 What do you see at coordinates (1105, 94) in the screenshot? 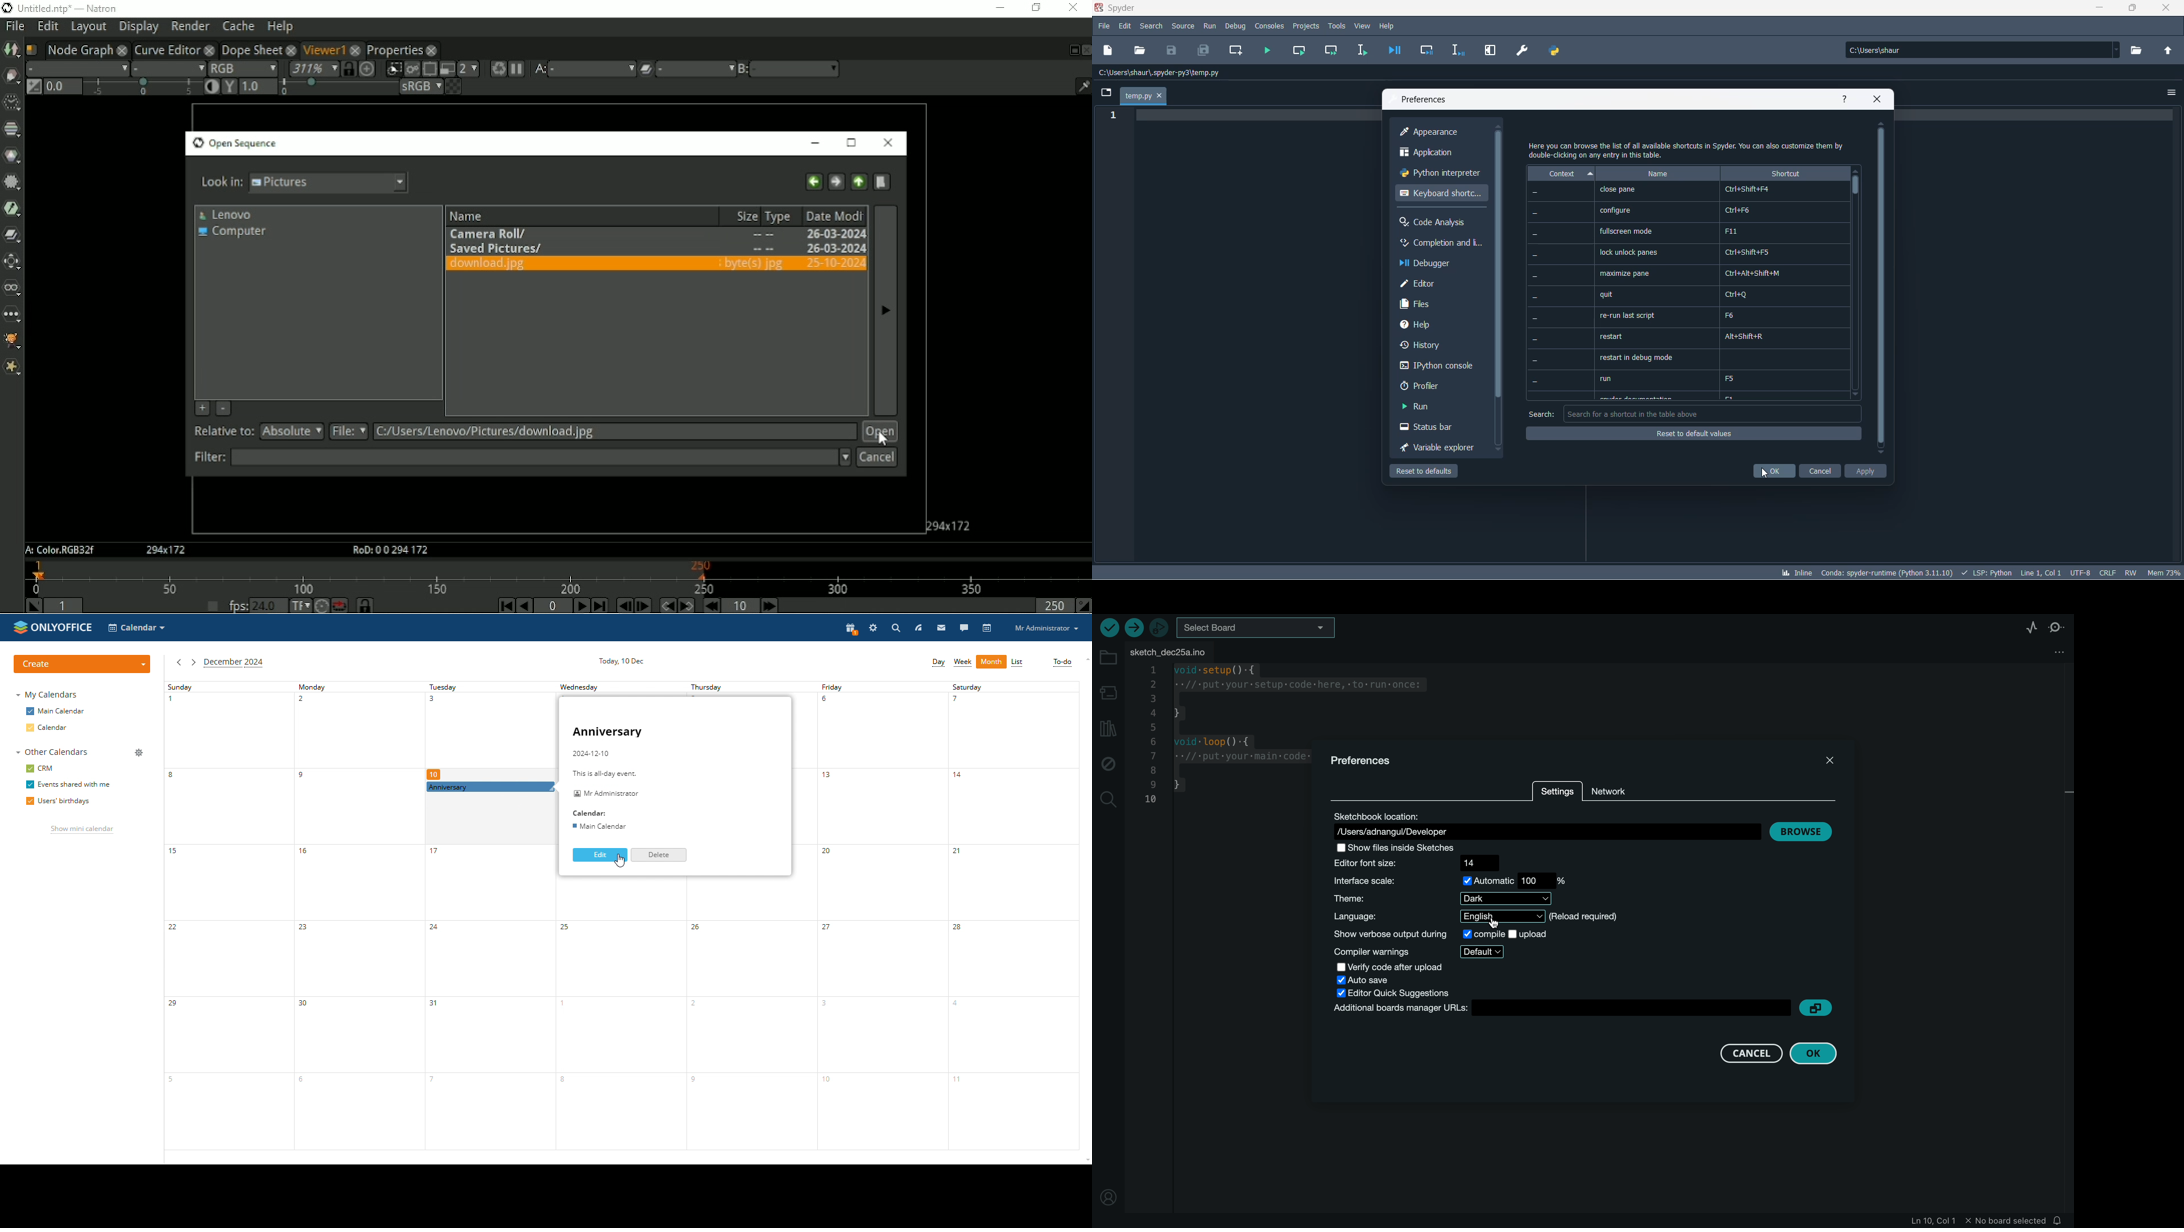
I see `folder` at bounding box center [1105, 94].